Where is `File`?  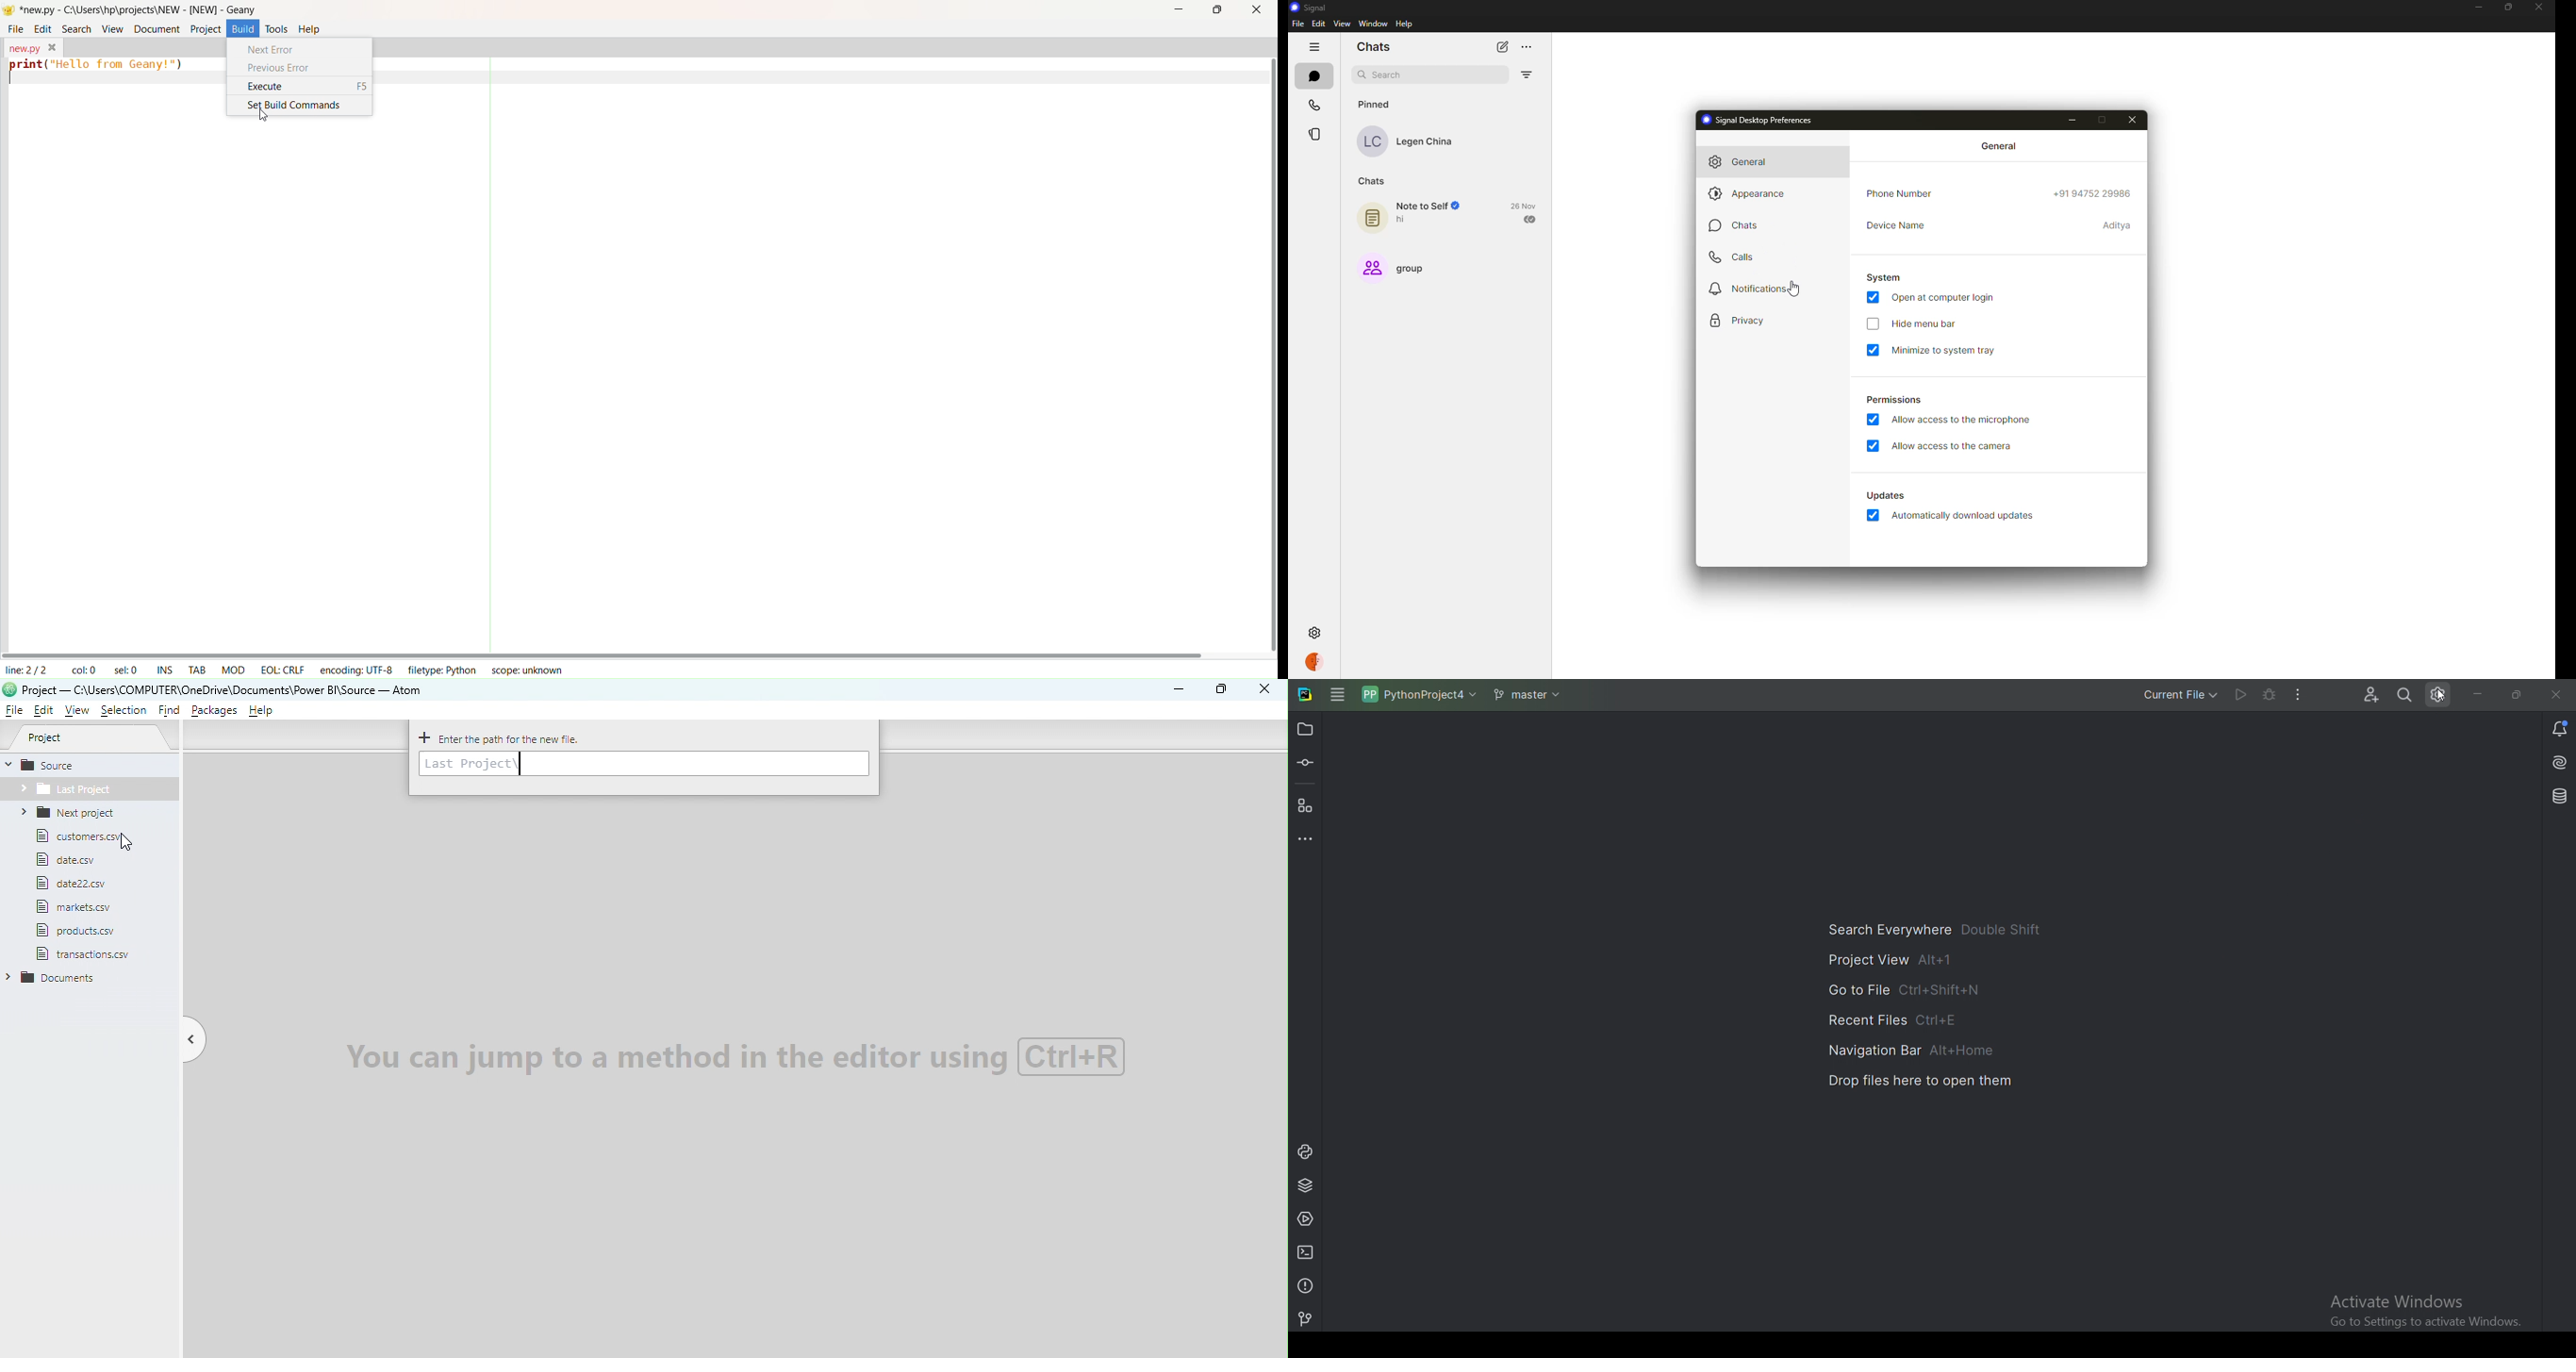
File is located at coordinates (74, 907).